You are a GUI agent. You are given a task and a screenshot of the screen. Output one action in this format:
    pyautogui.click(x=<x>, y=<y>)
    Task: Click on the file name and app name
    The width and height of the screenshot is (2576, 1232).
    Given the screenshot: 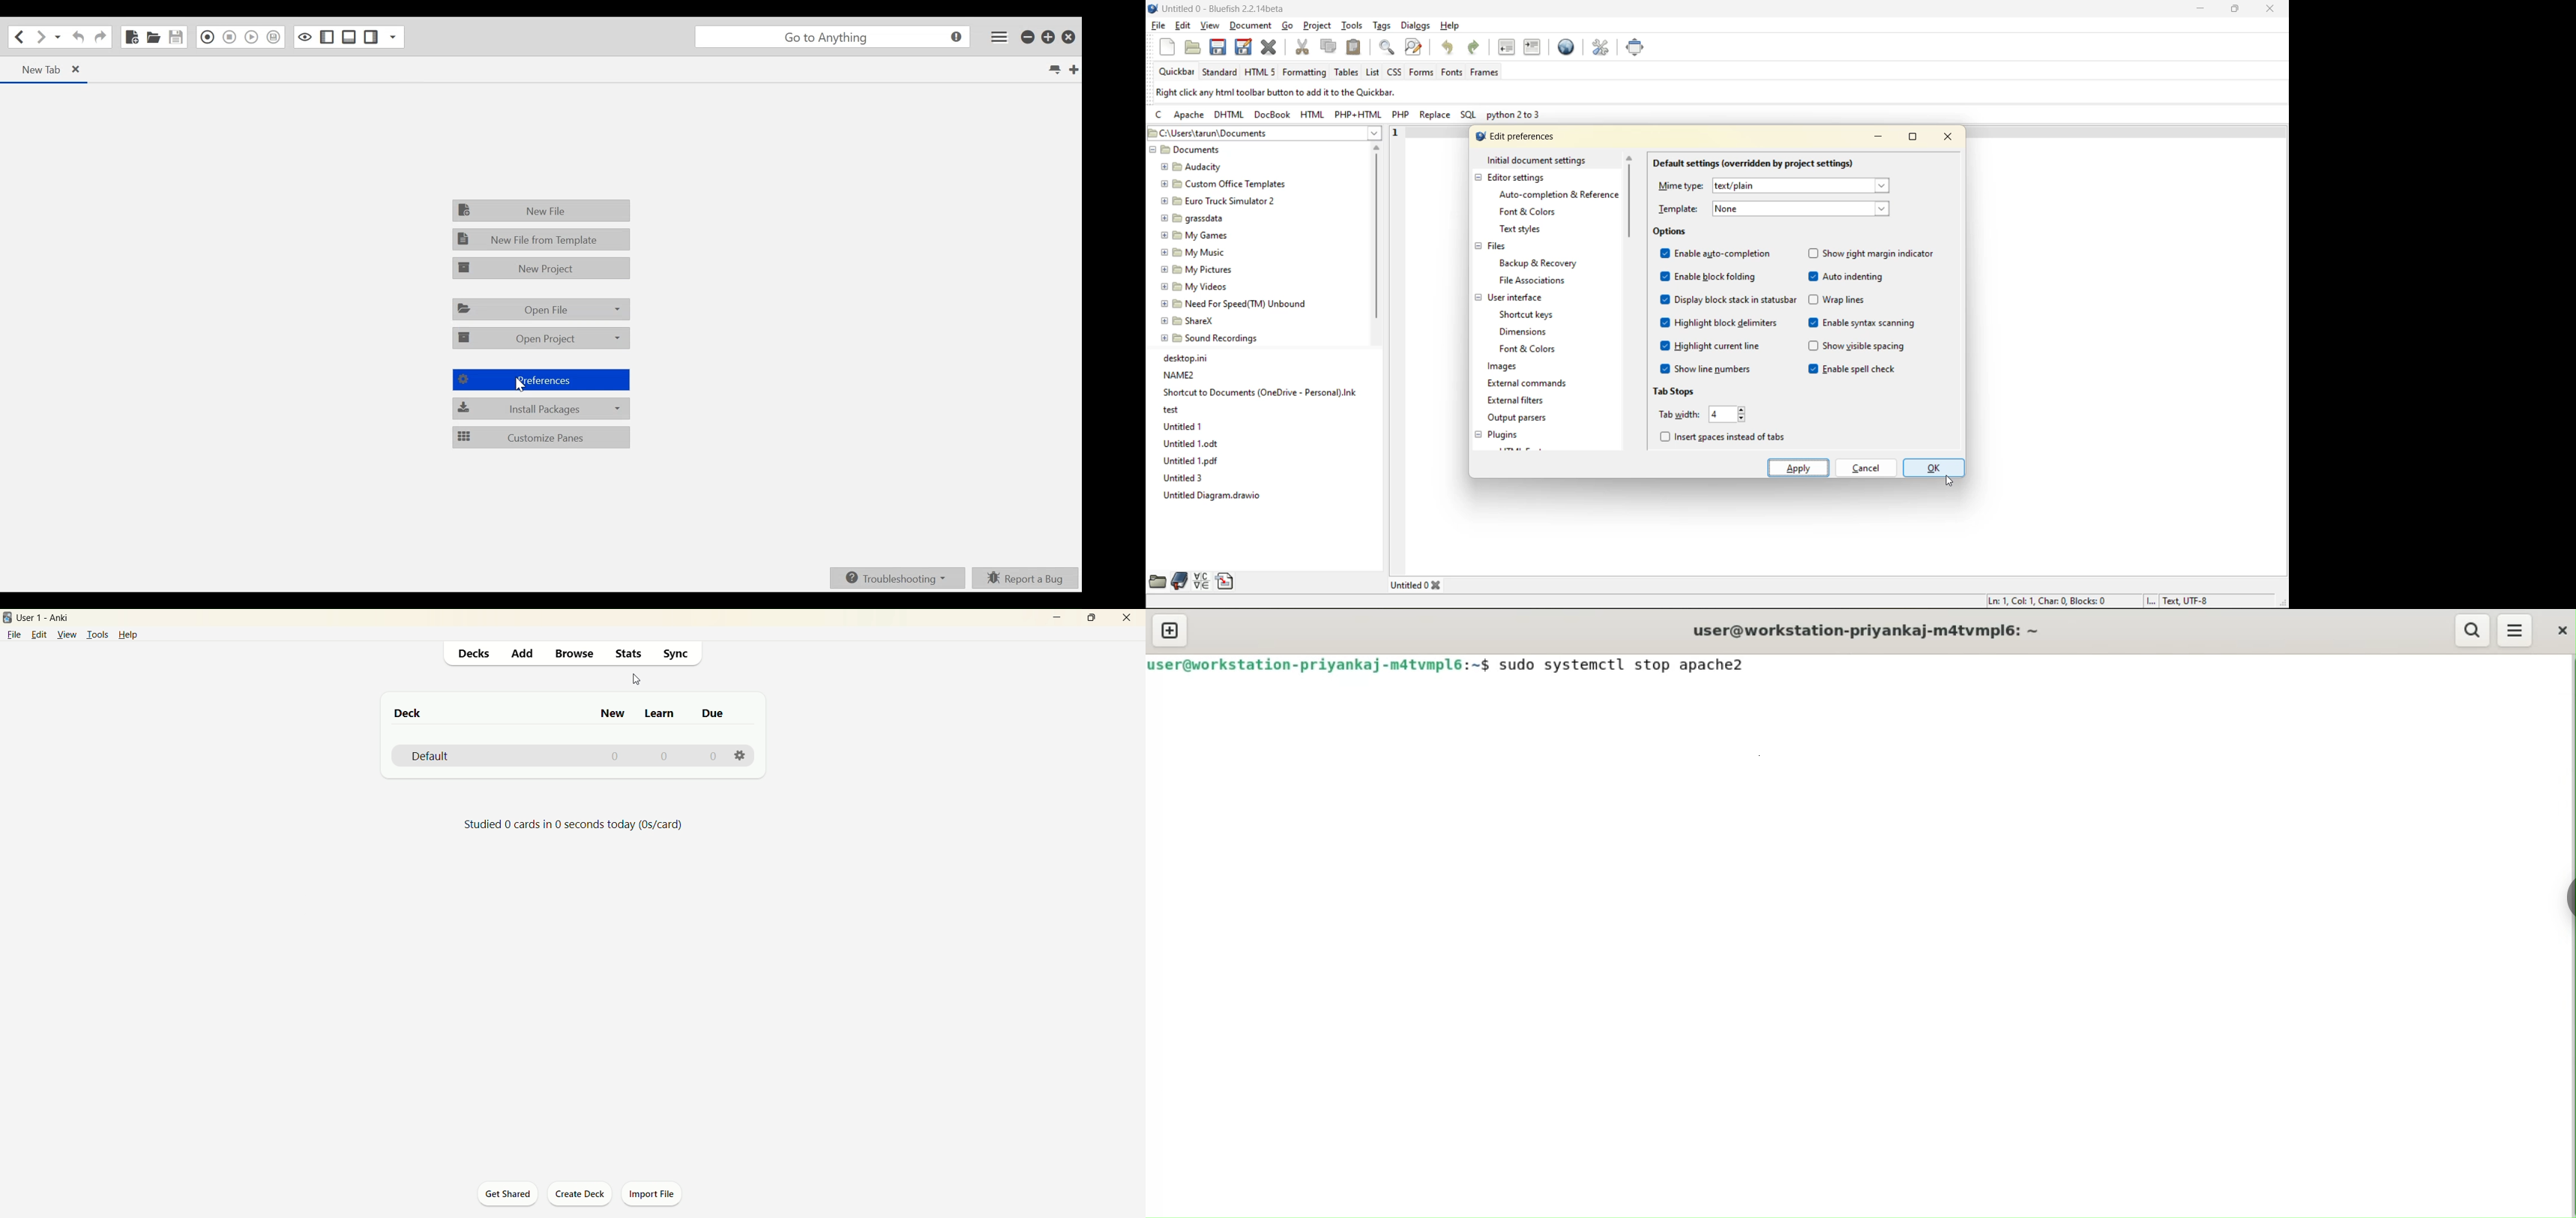 What is the action you would take?
    pyautogui.click(x=1225, y=8)
    